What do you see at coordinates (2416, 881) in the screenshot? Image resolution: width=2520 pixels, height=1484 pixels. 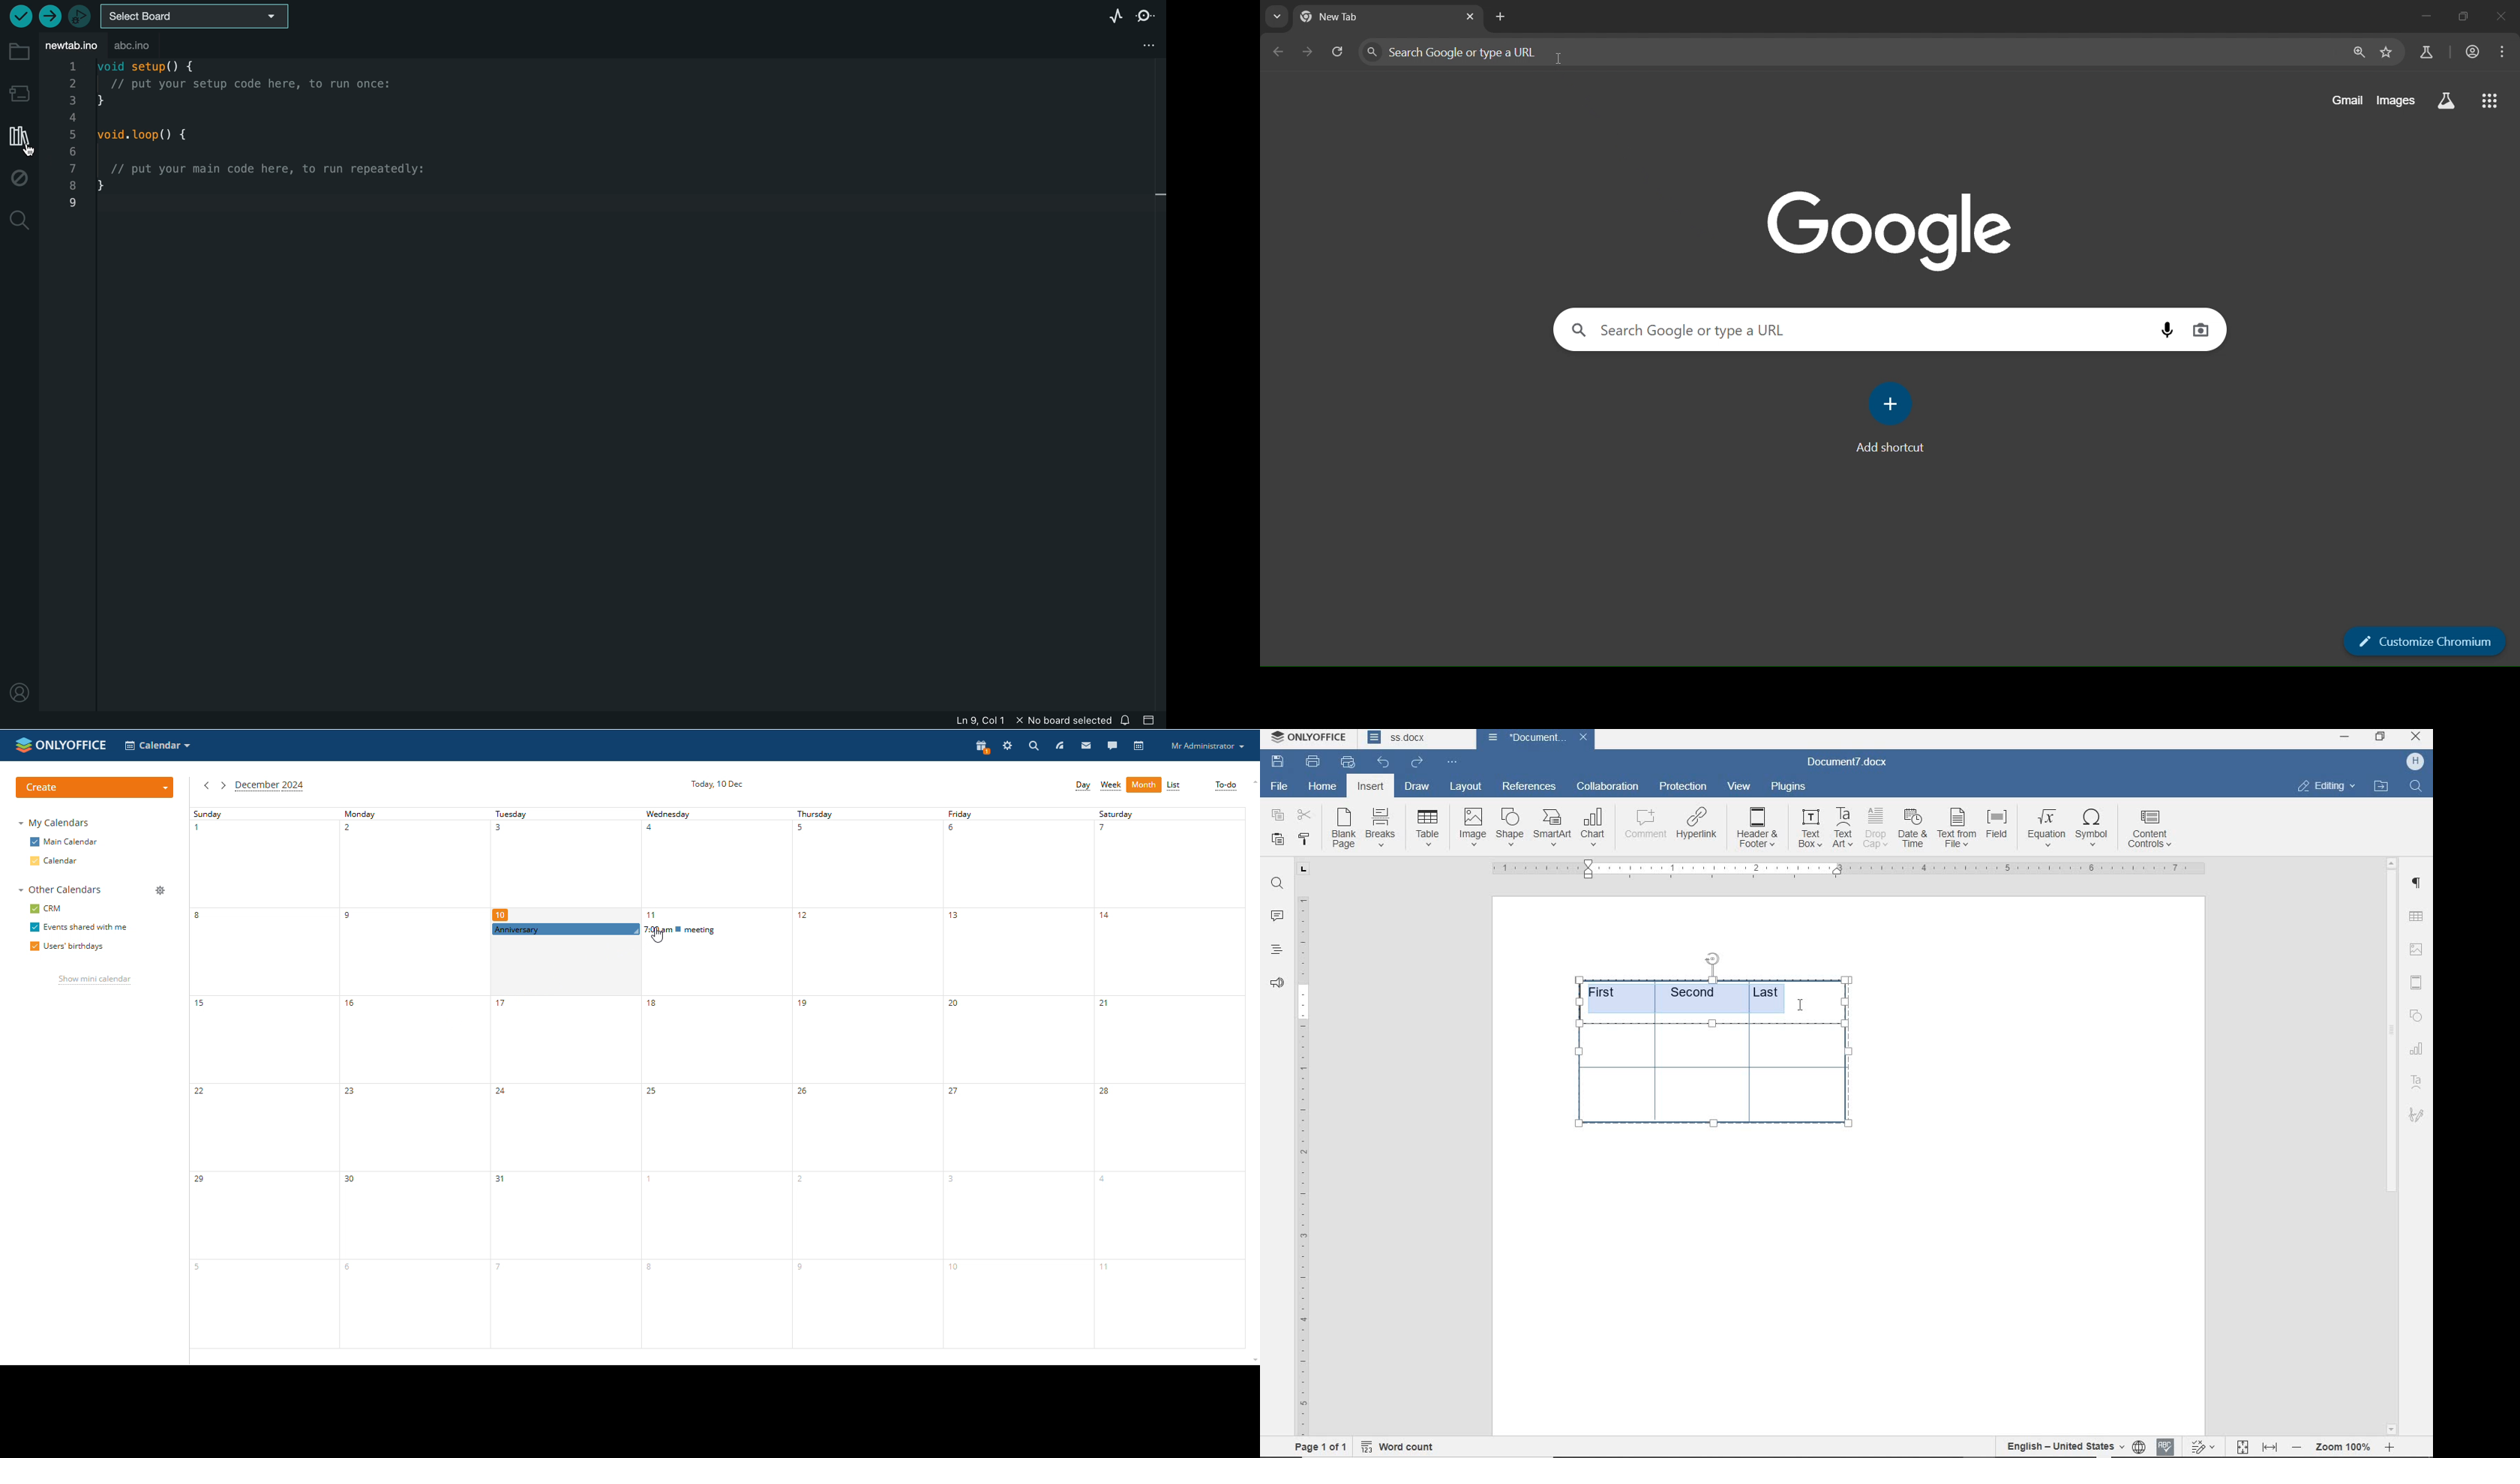 I see `PARAGRAPH SETTINGS` at bounding box center [2416, 881].